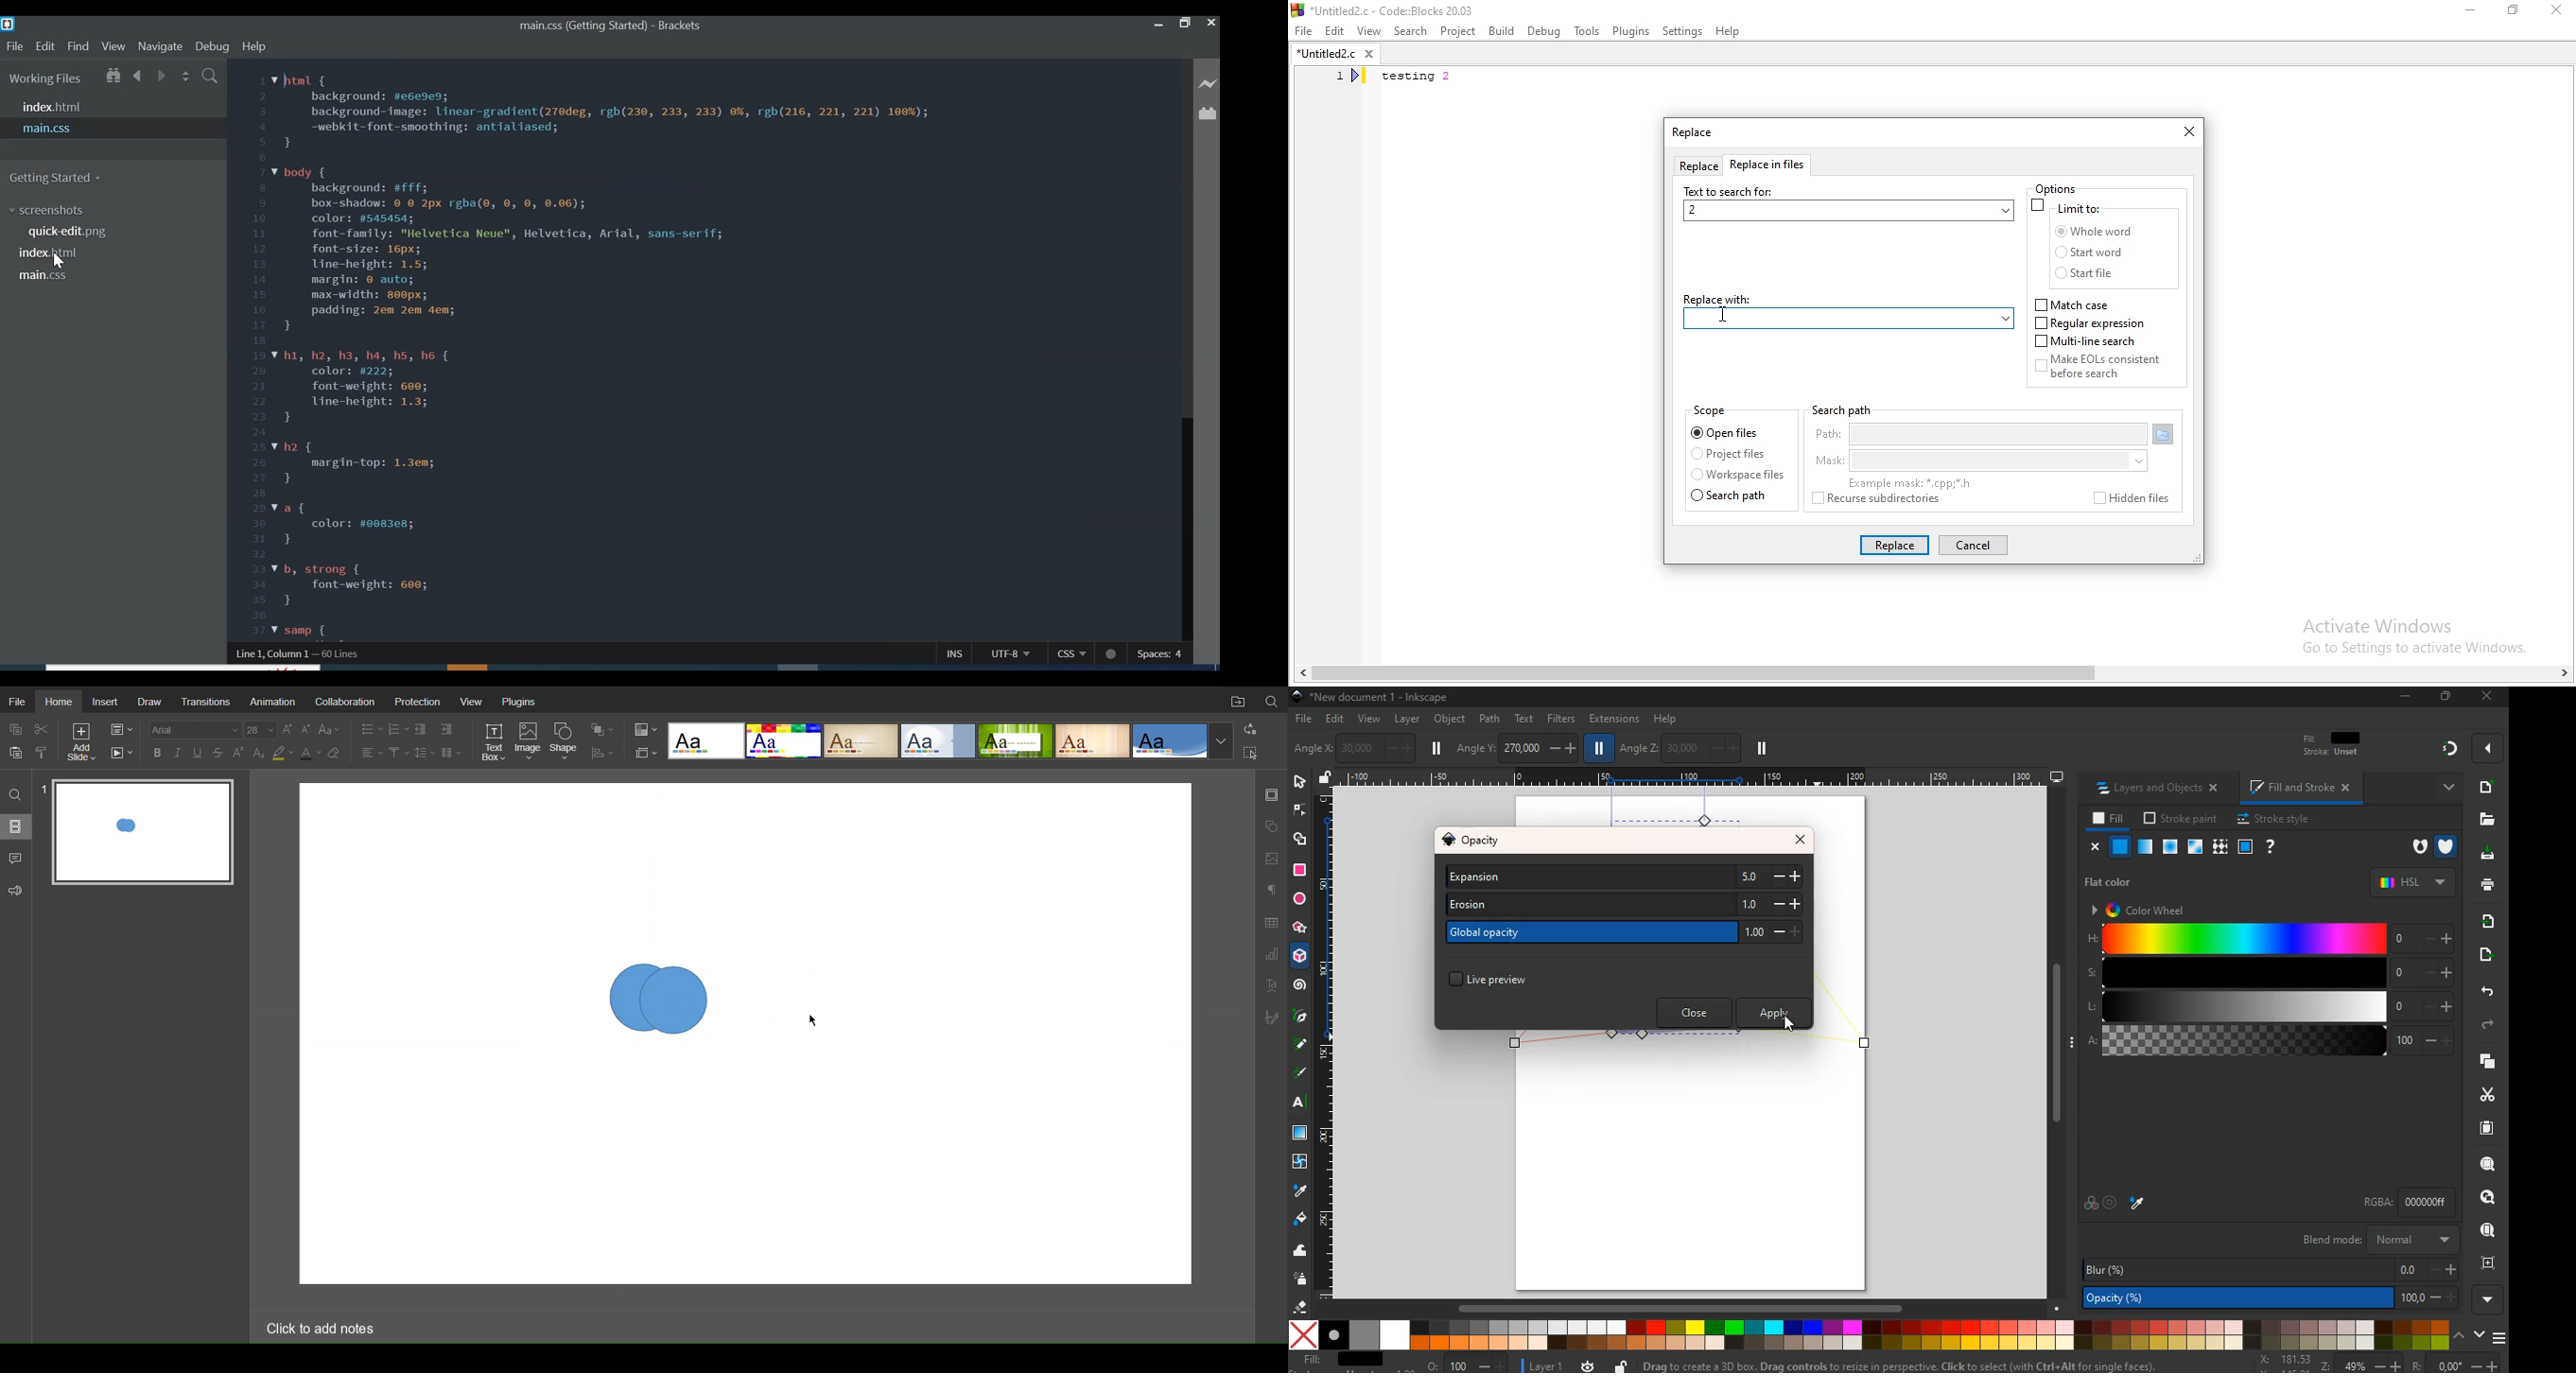  I want to click on ice, so click(2168, 847).